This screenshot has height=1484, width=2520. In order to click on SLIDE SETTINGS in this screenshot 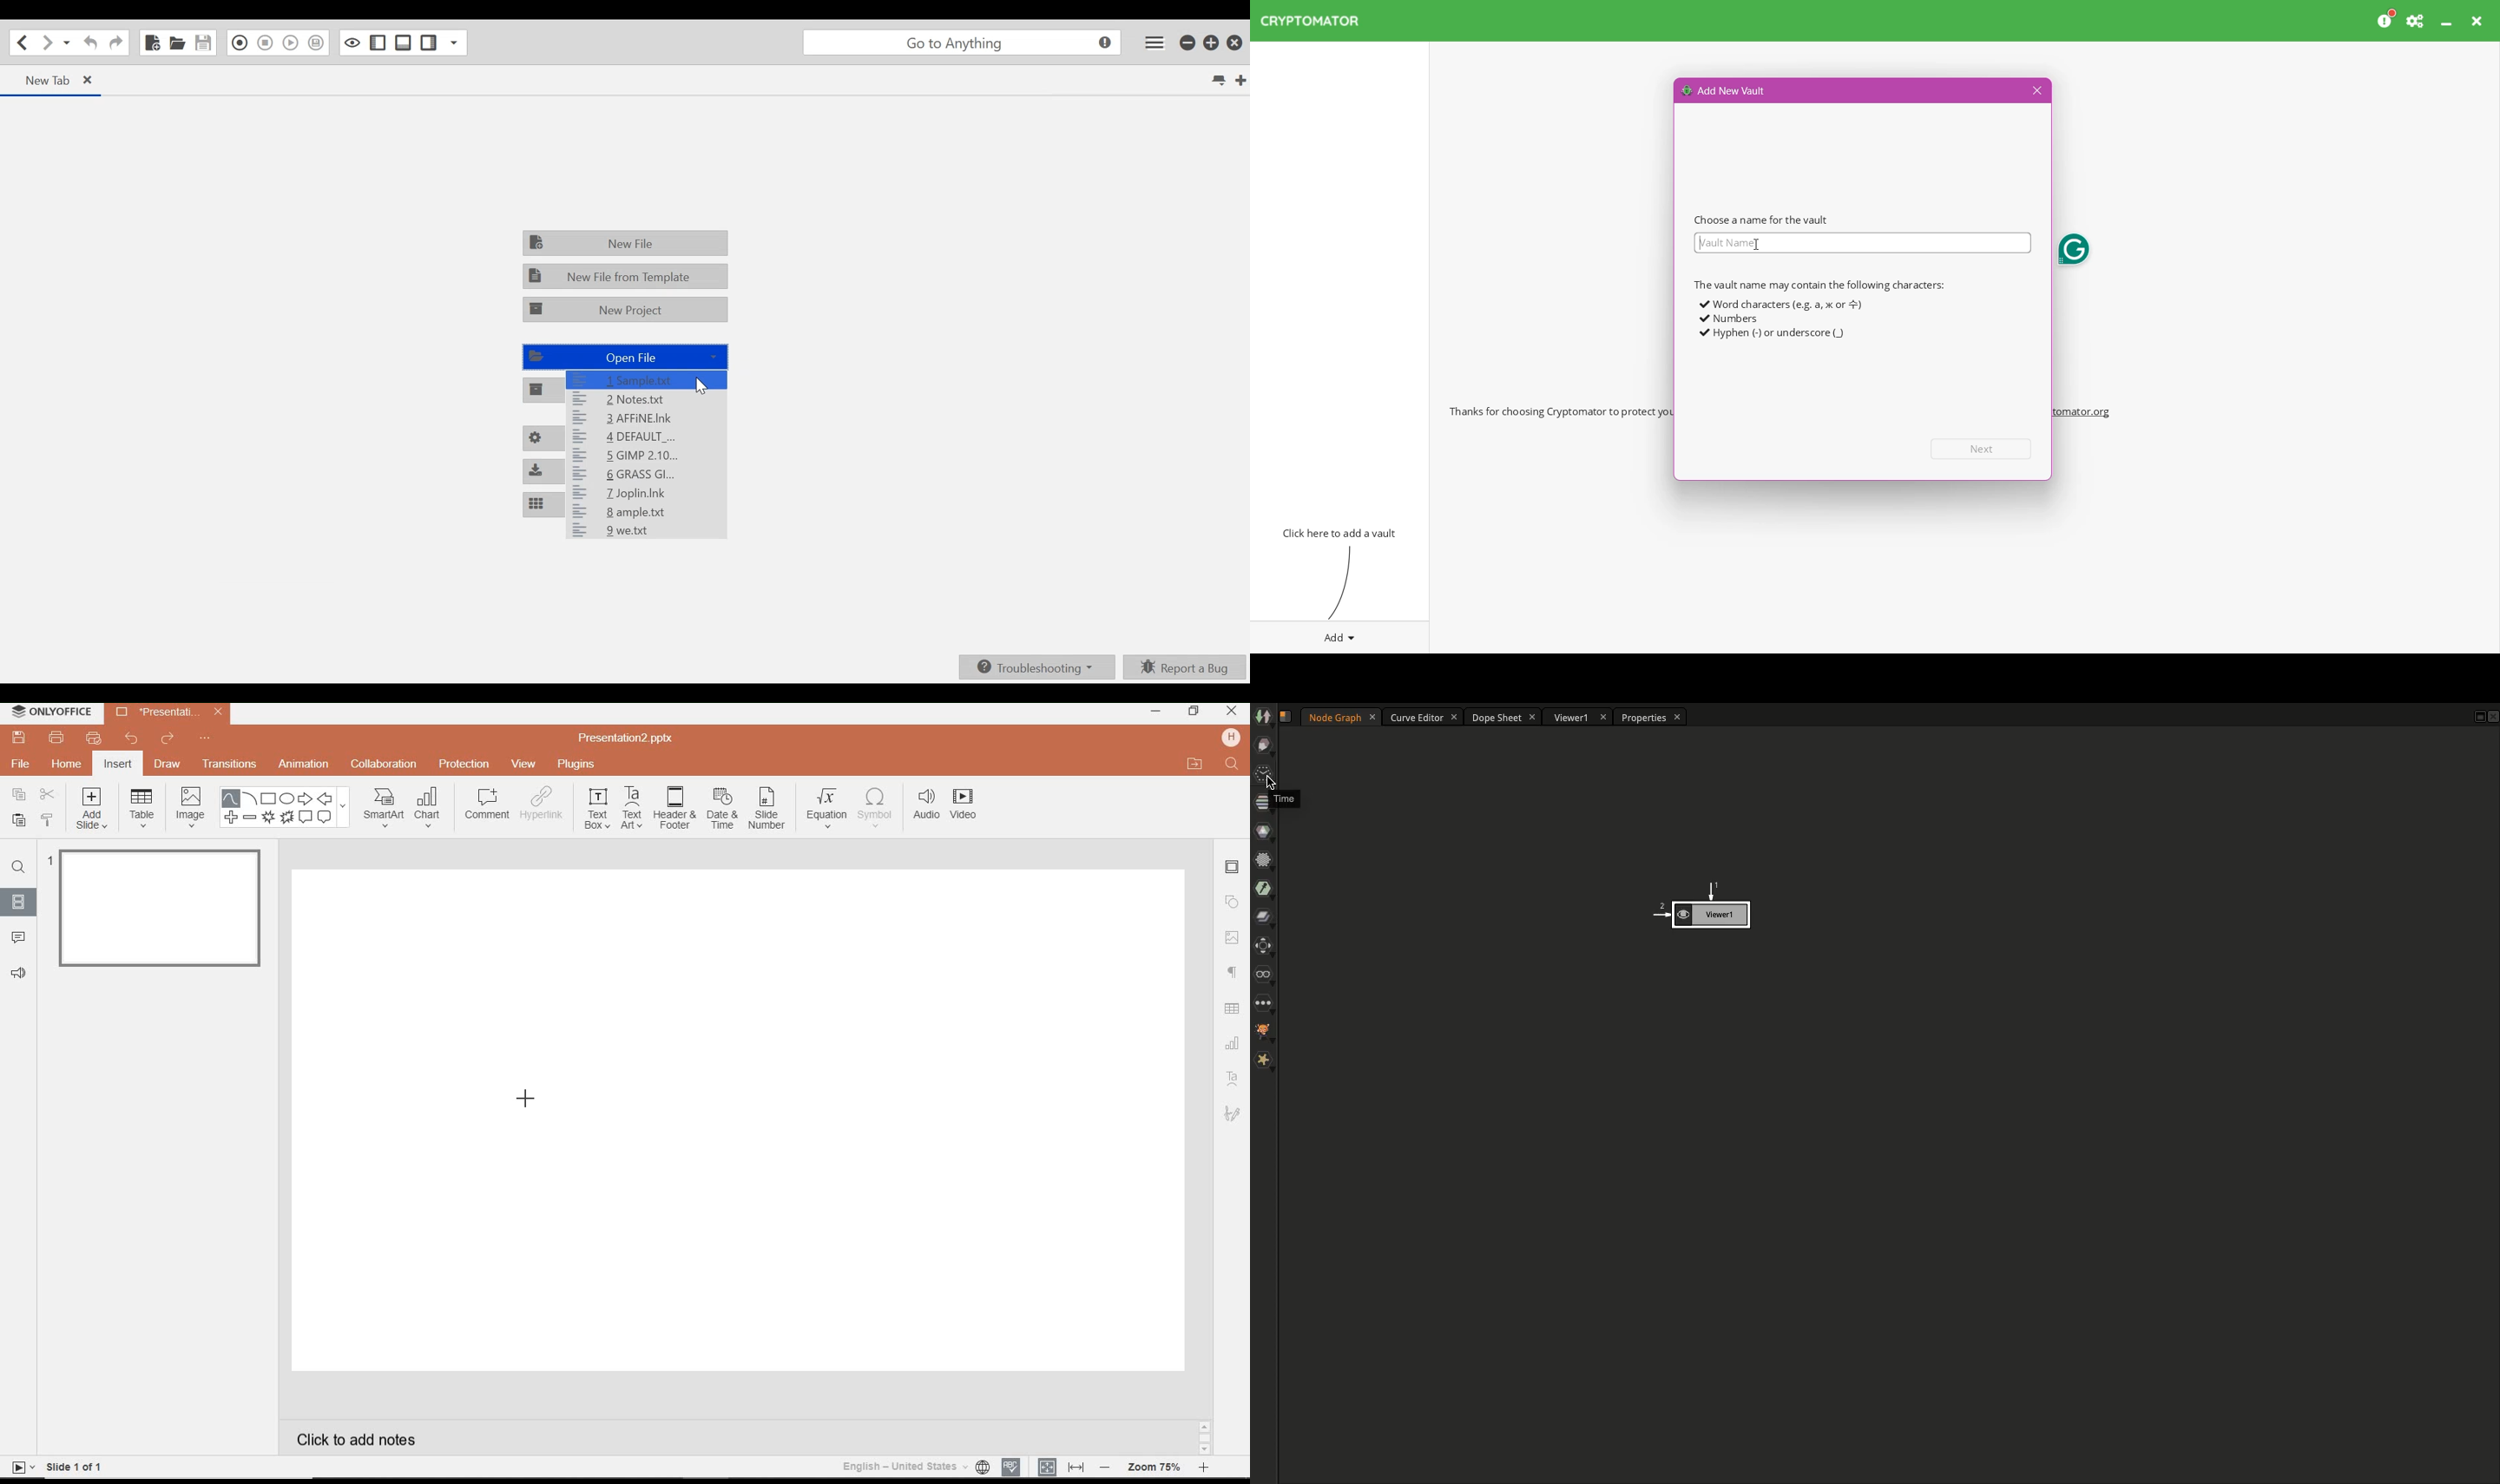, I will do `click(1233, 868)`.